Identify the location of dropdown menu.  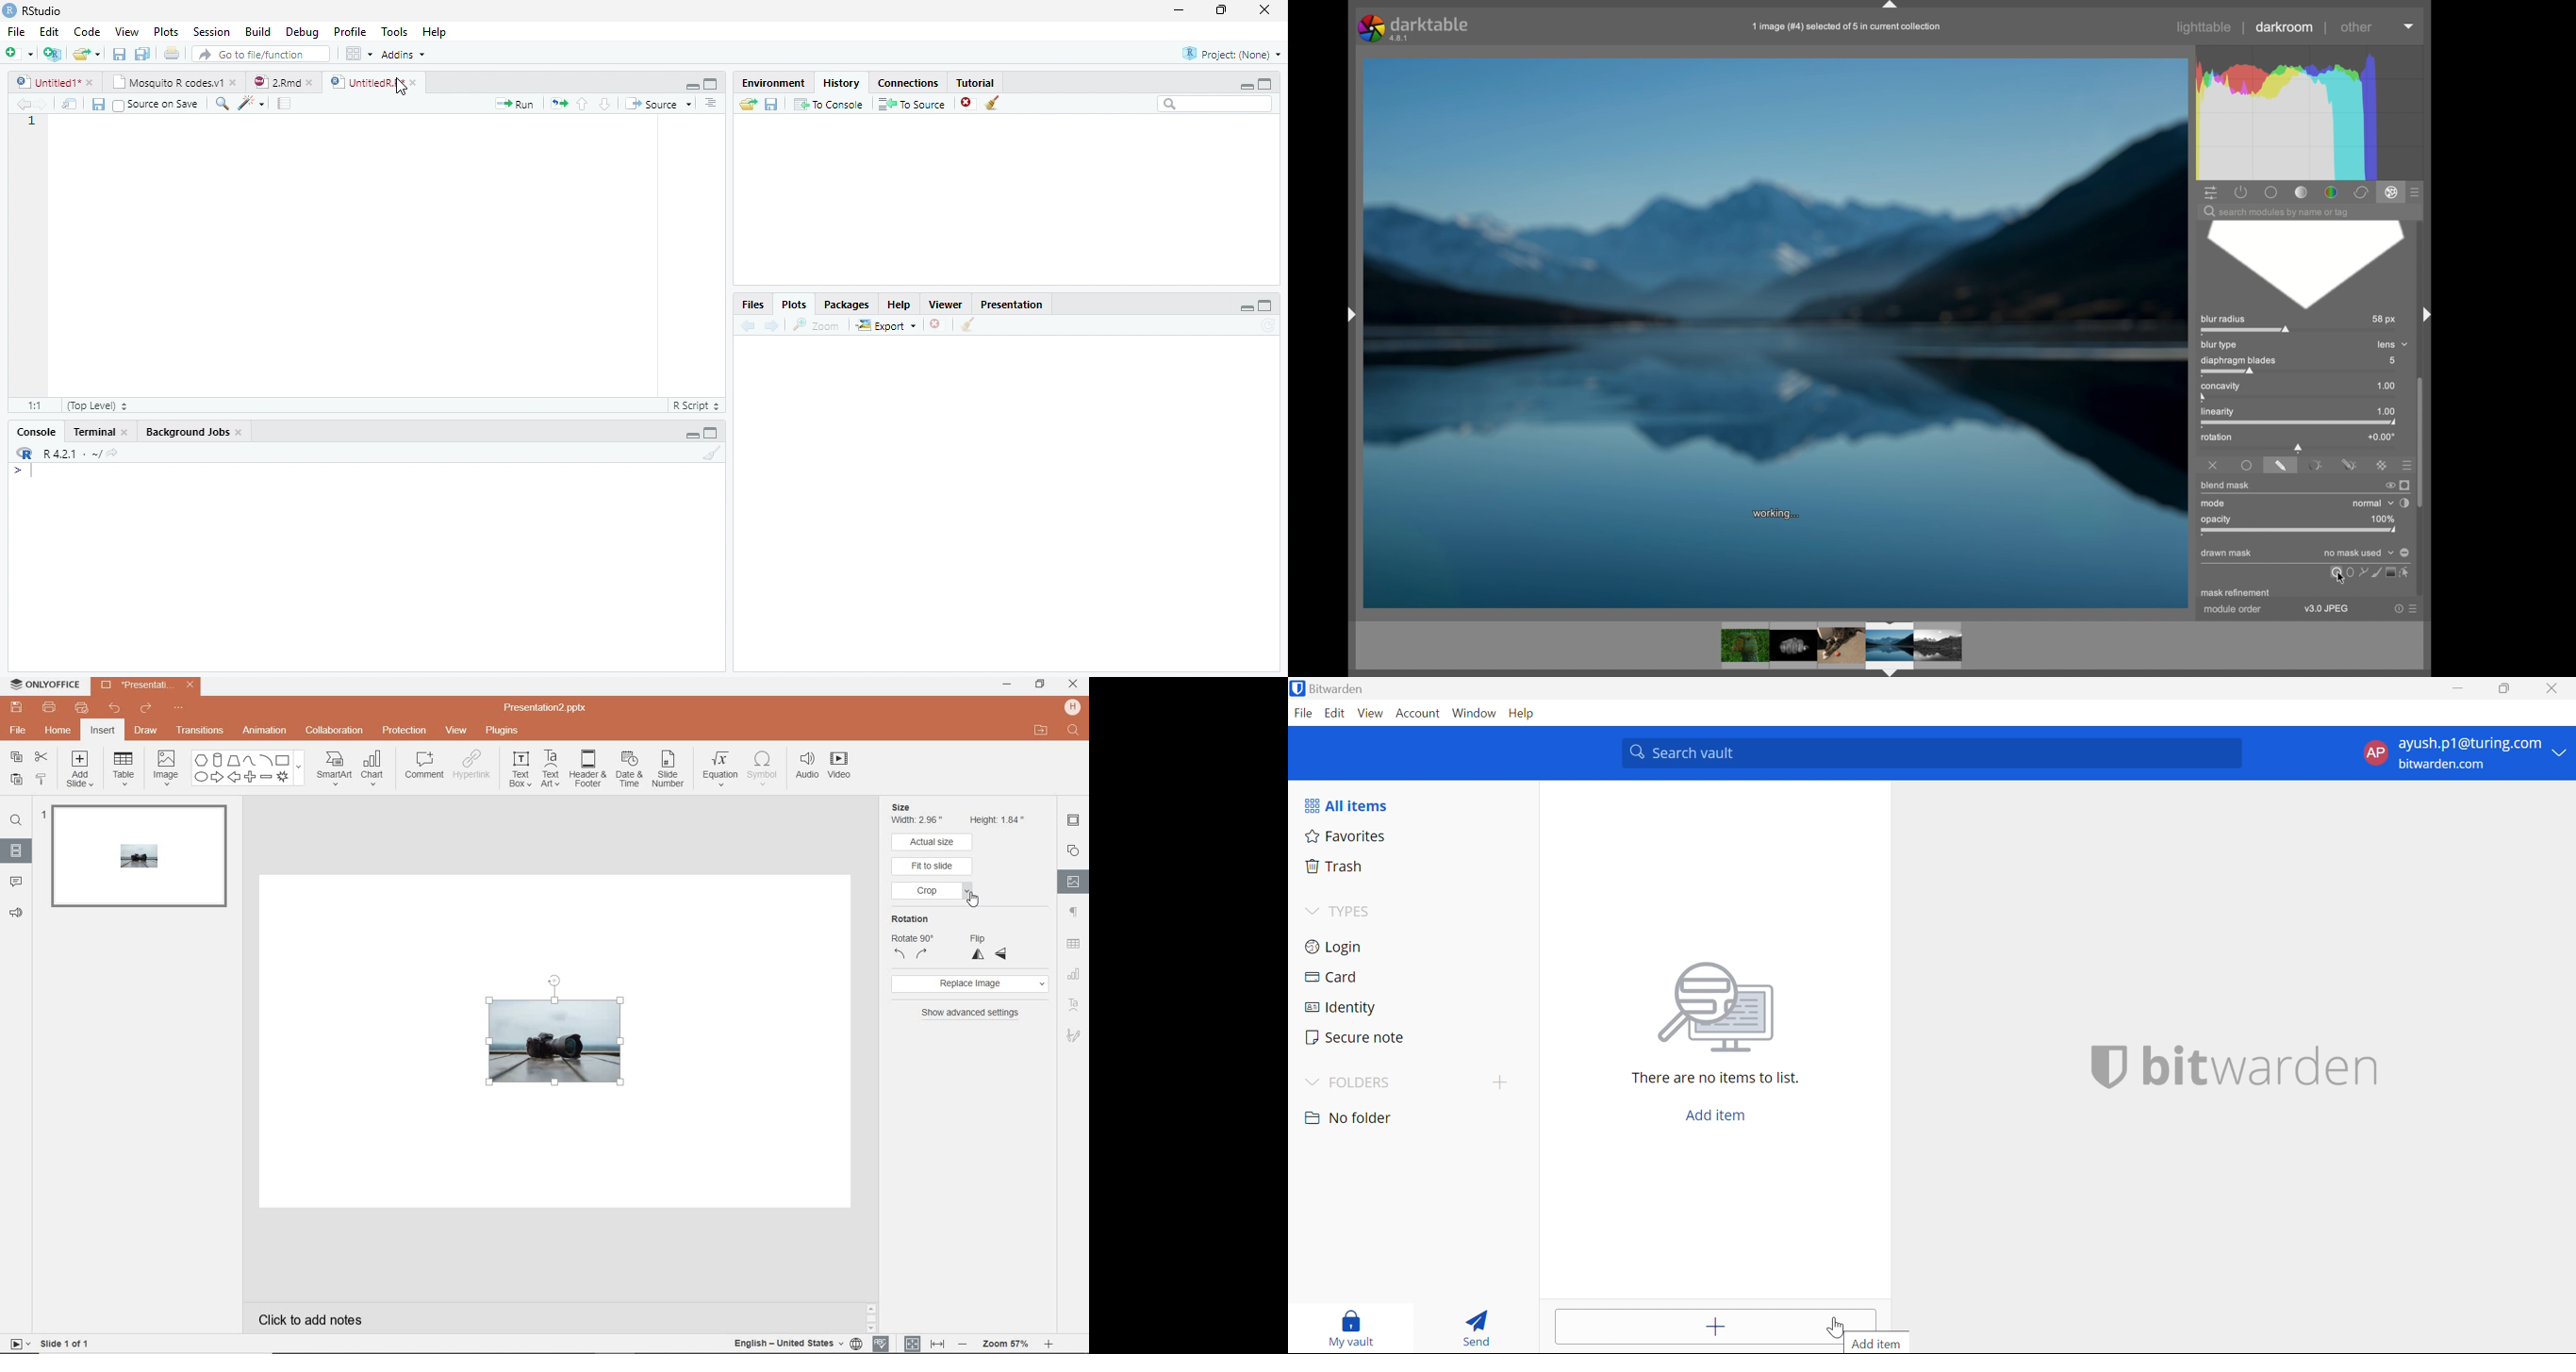
(2410, 27).